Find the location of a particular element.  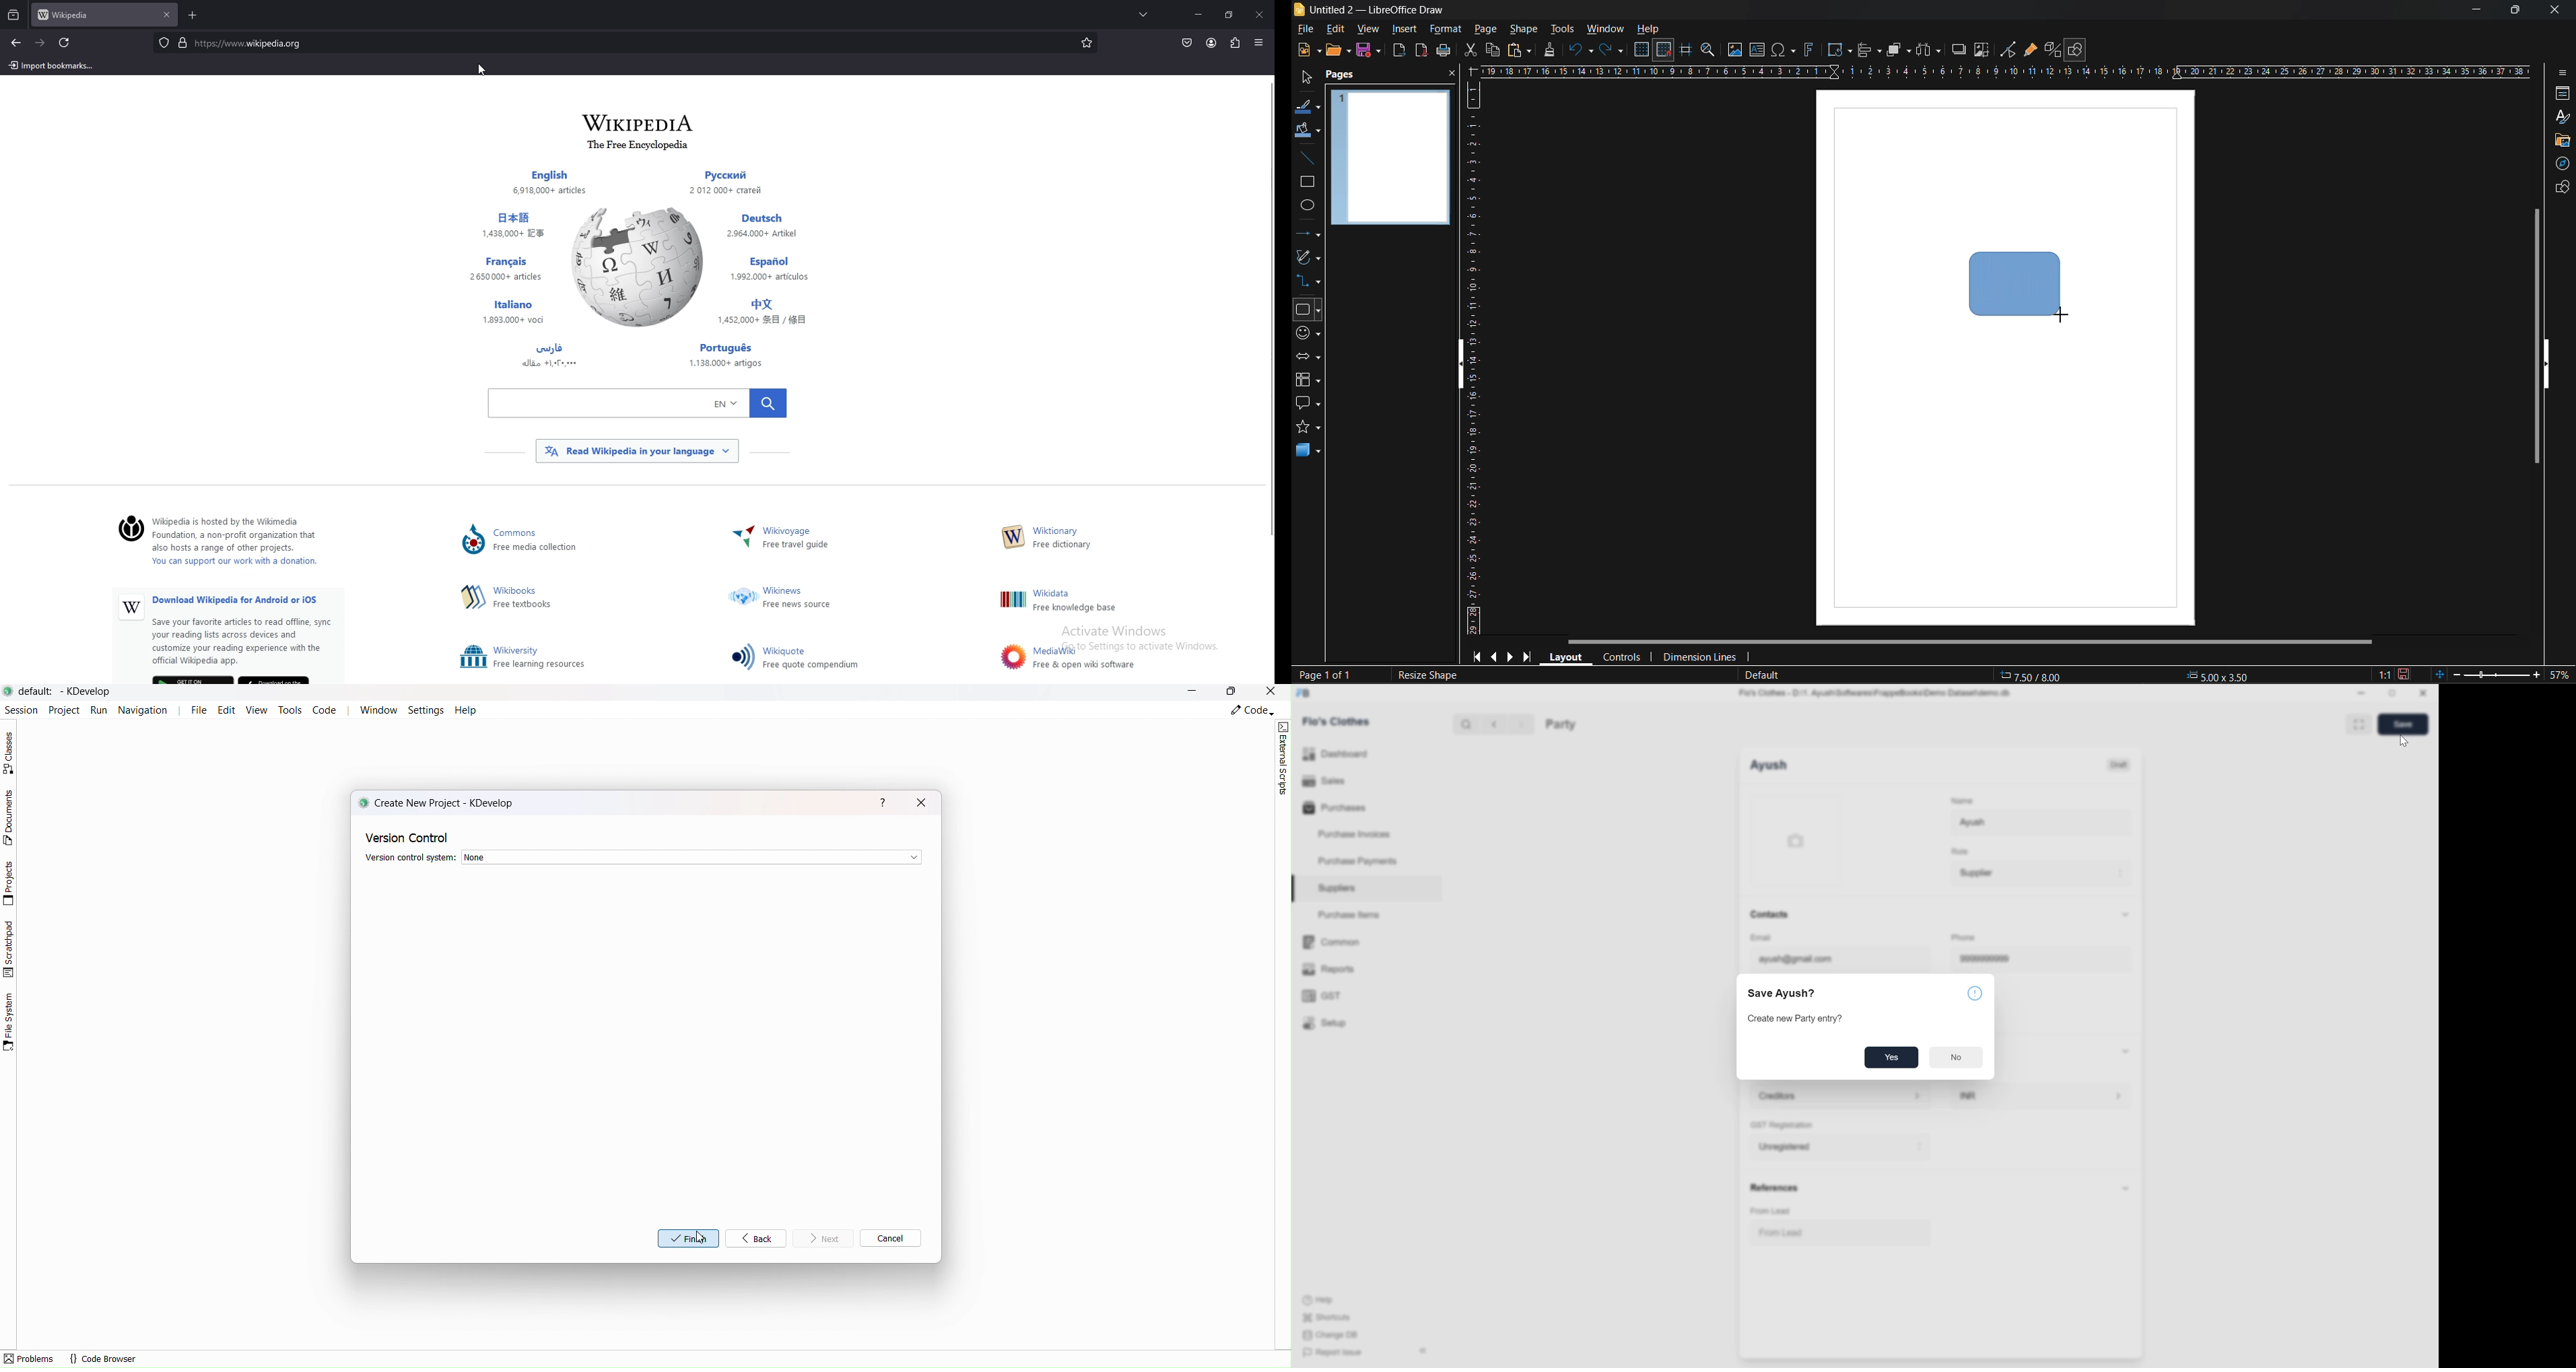

page is located at coordinates (1486, 28).